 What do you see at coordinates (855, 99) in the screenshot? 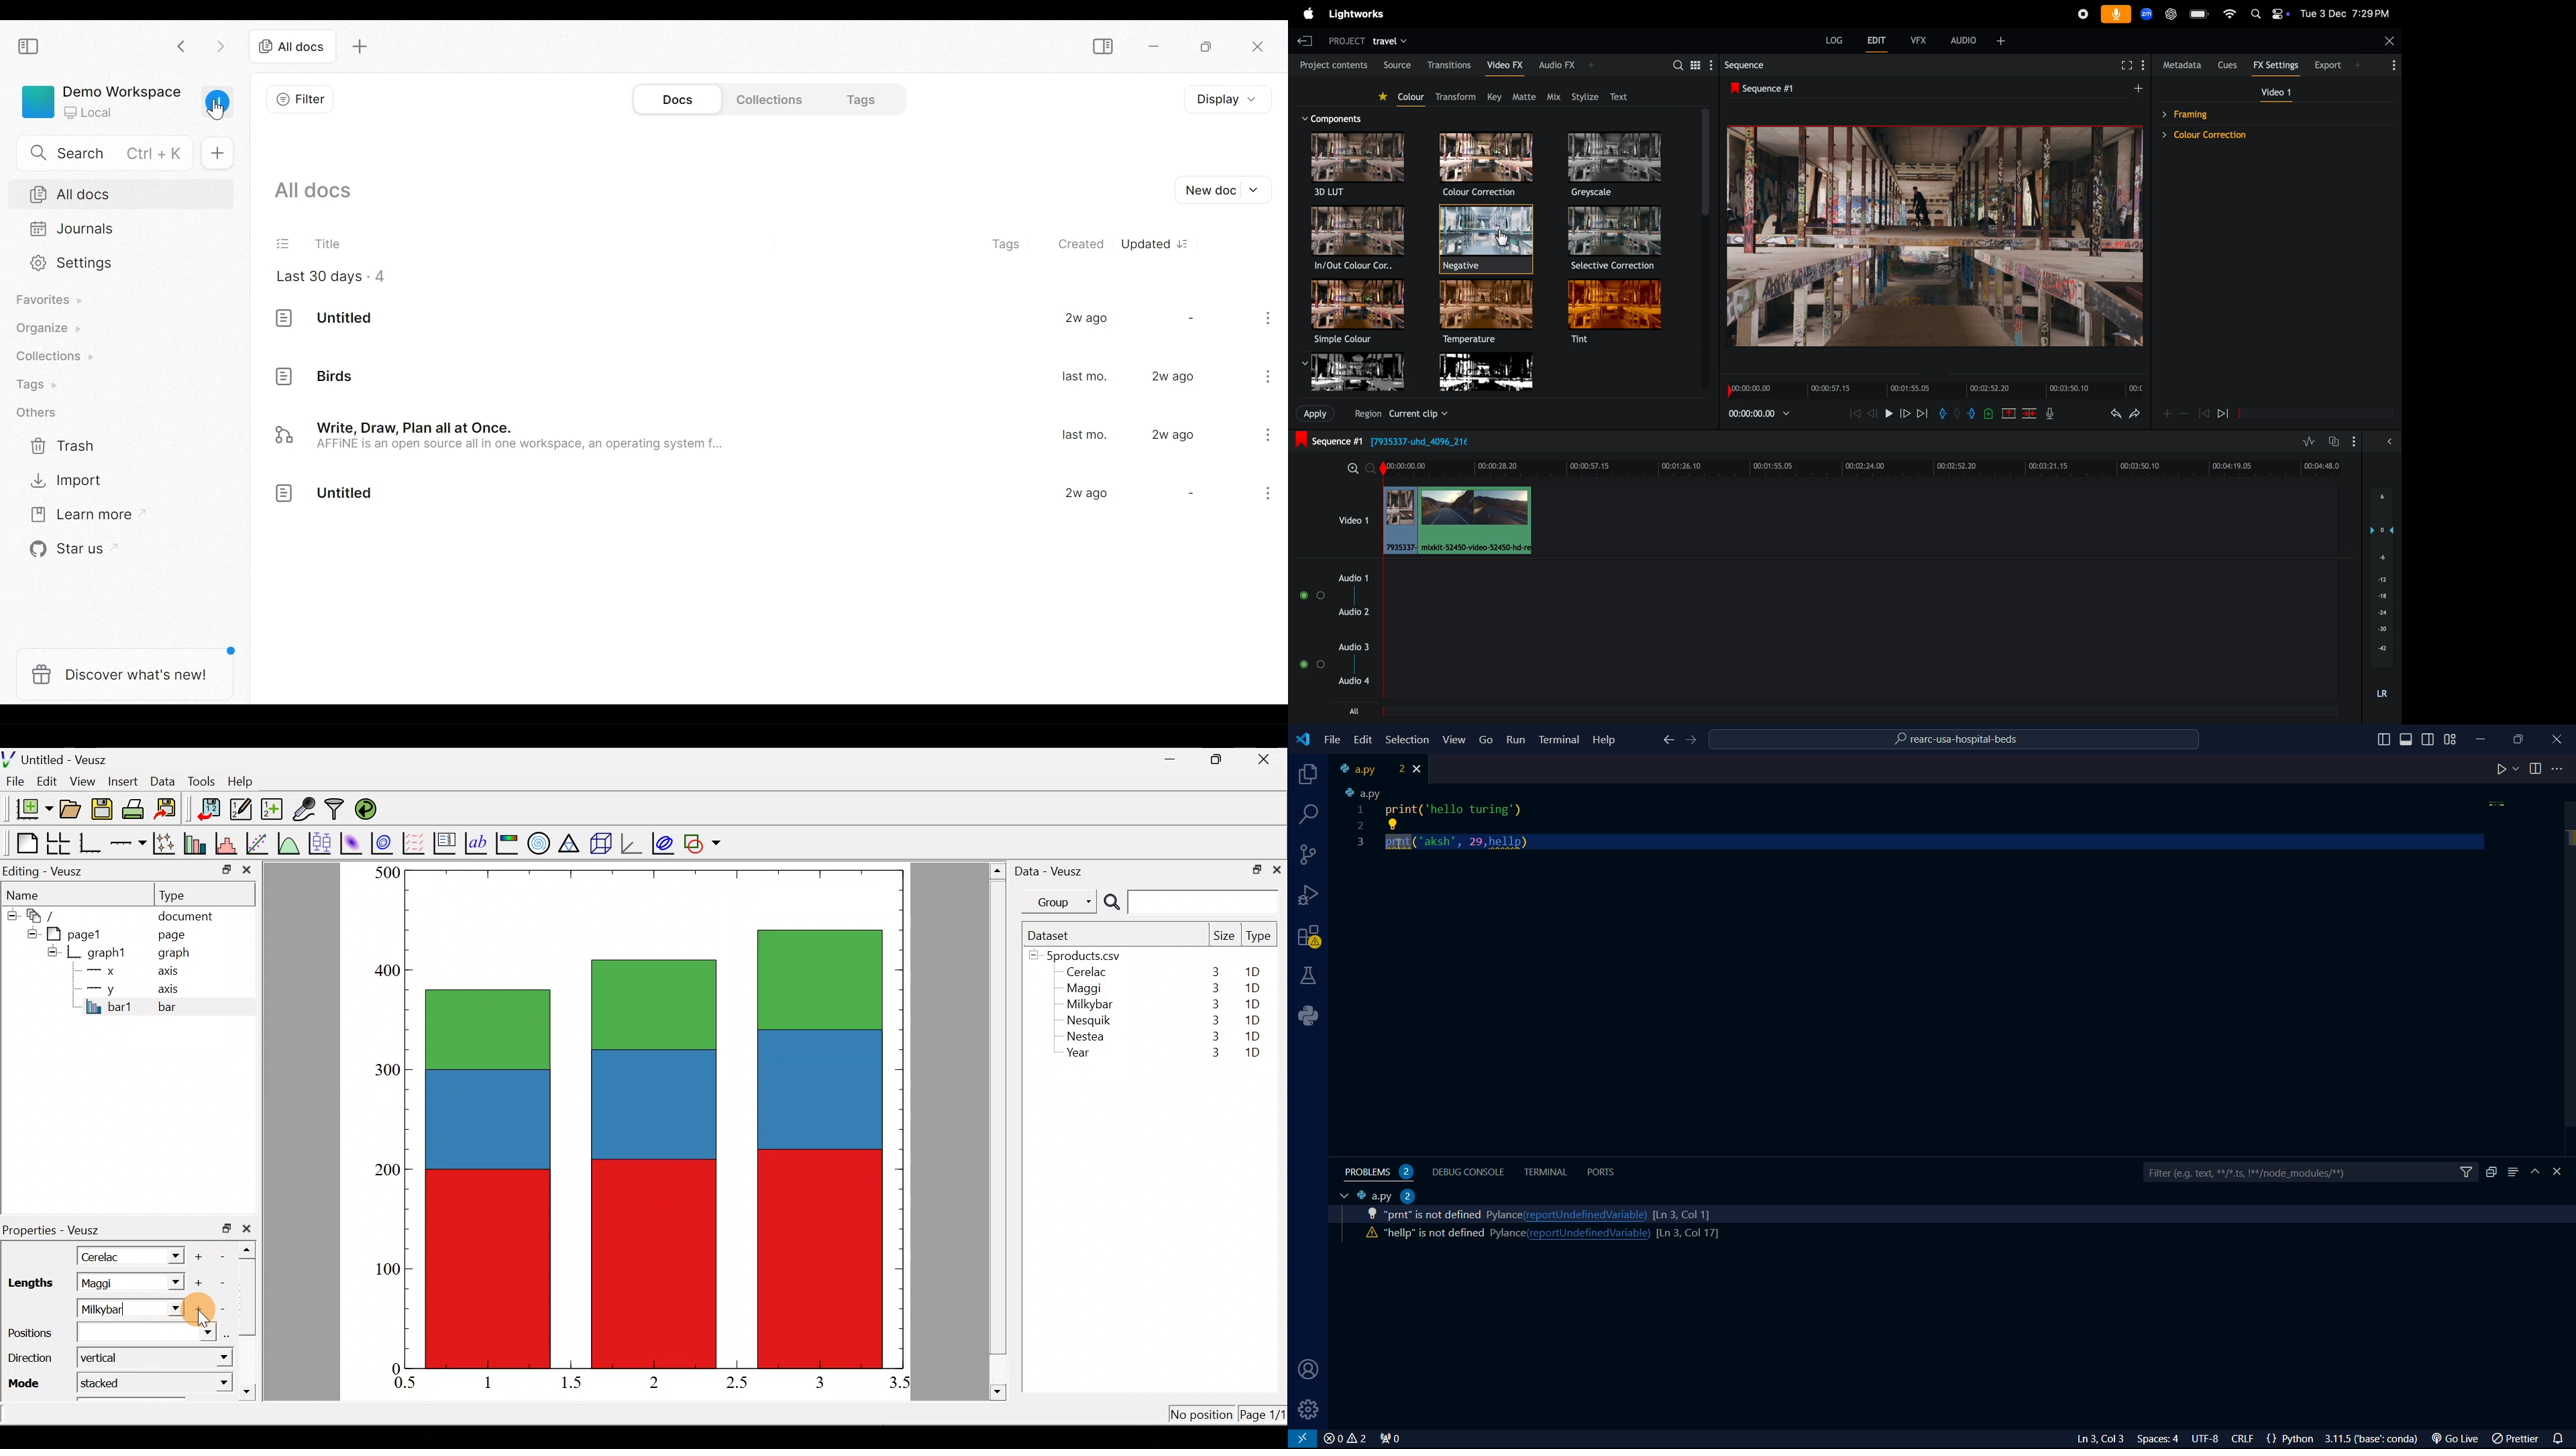
I see `Tags` at bounding box center [855, 99].